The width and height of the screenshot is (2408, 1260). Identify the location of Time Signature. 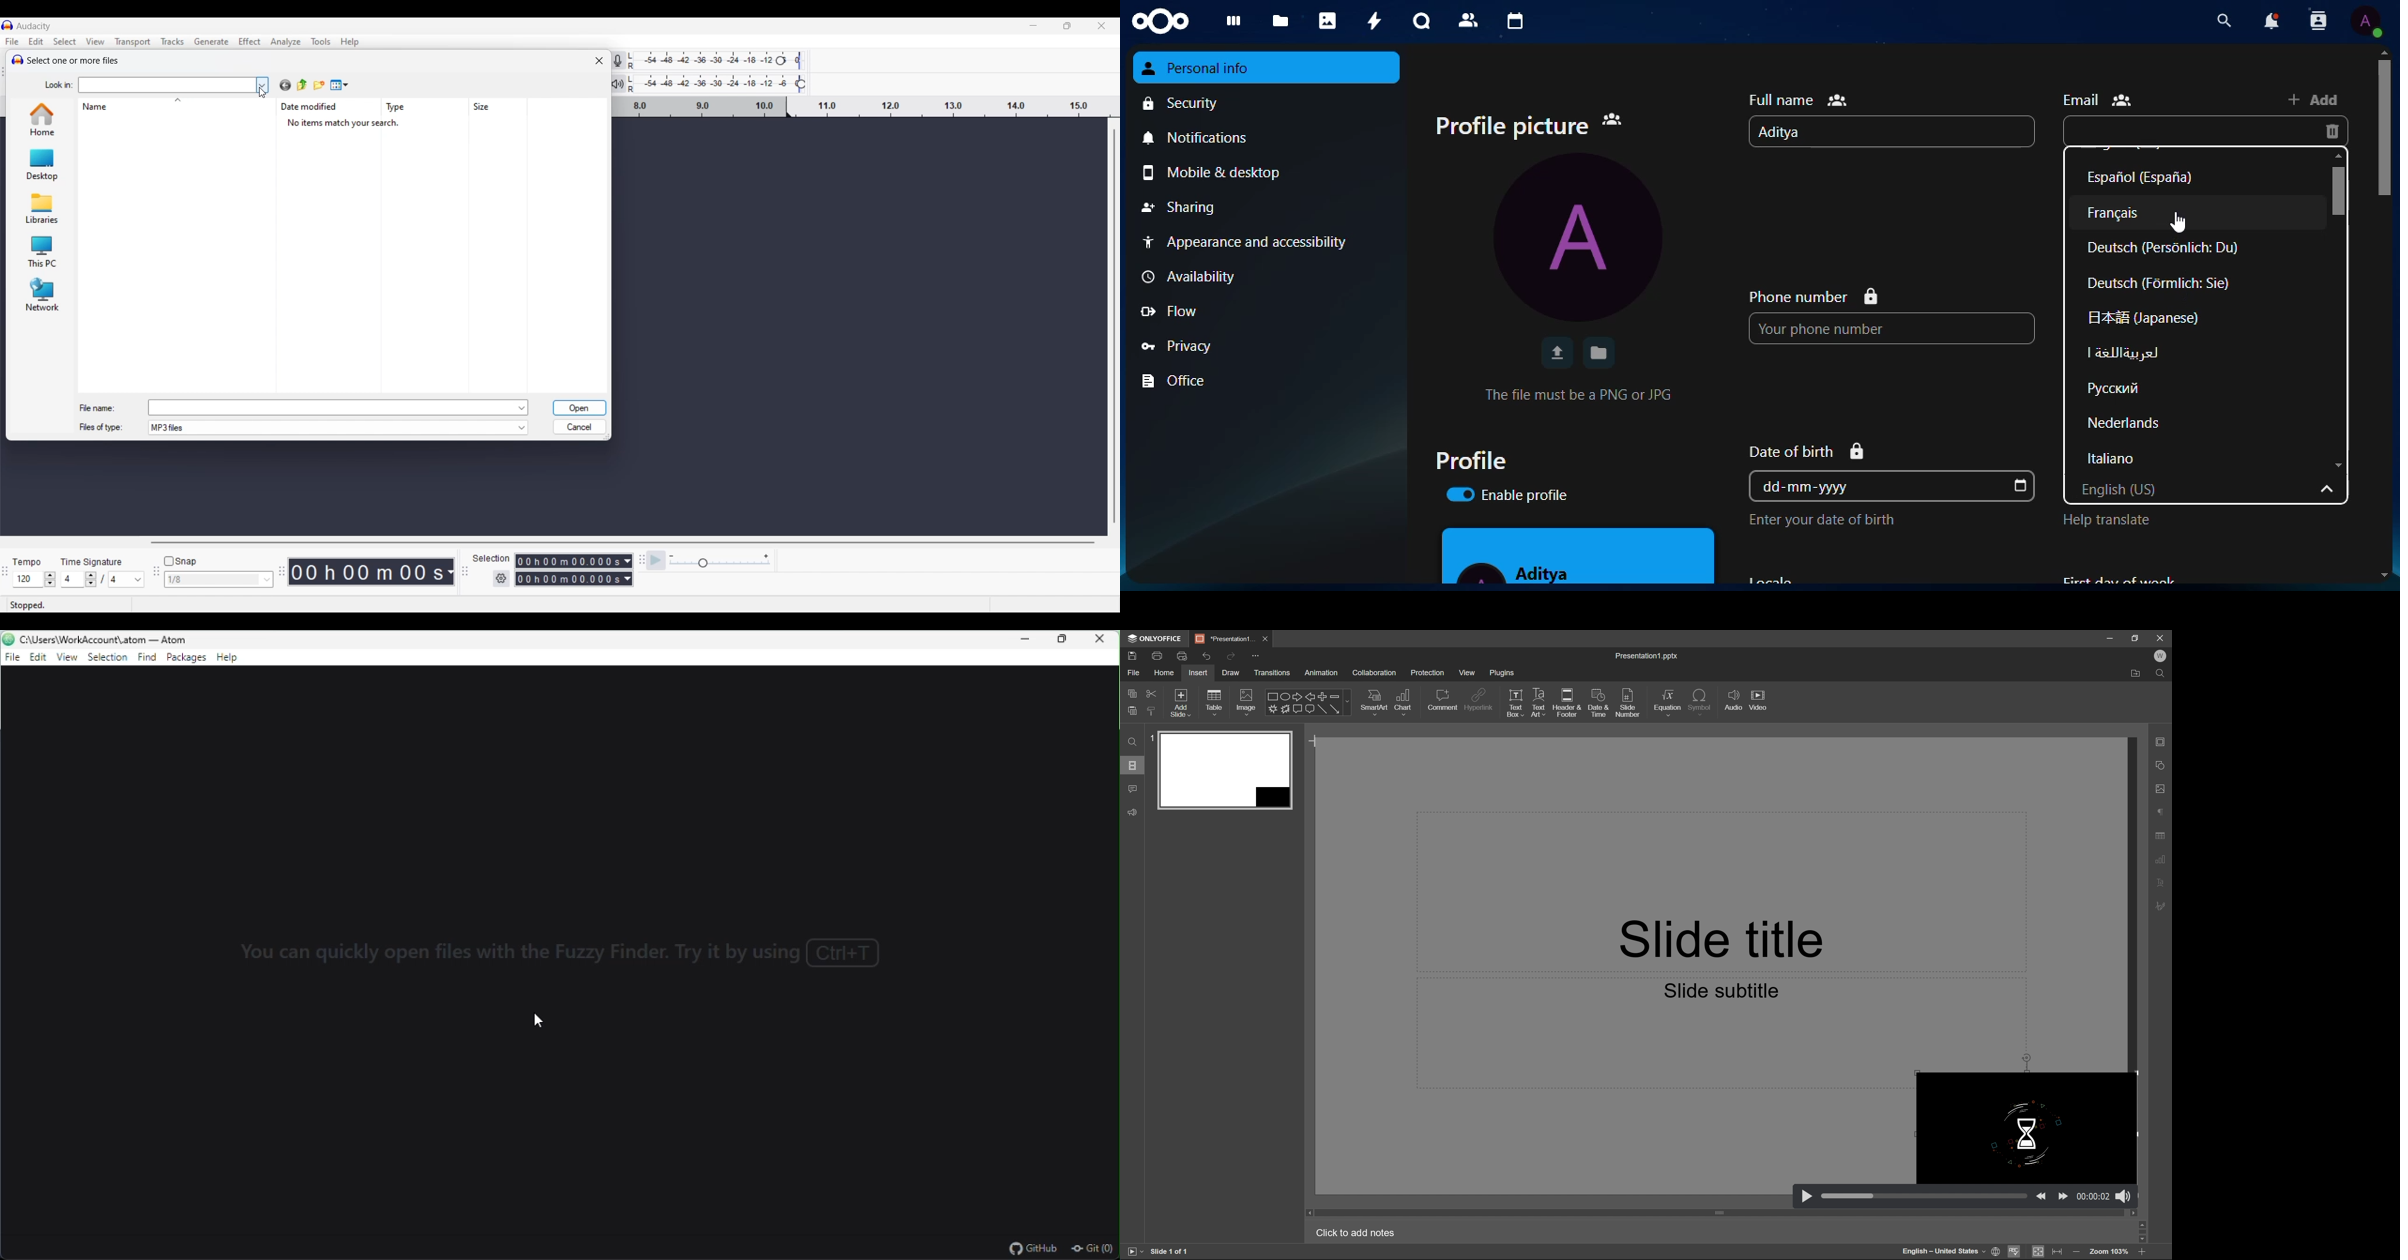
(94, 559).